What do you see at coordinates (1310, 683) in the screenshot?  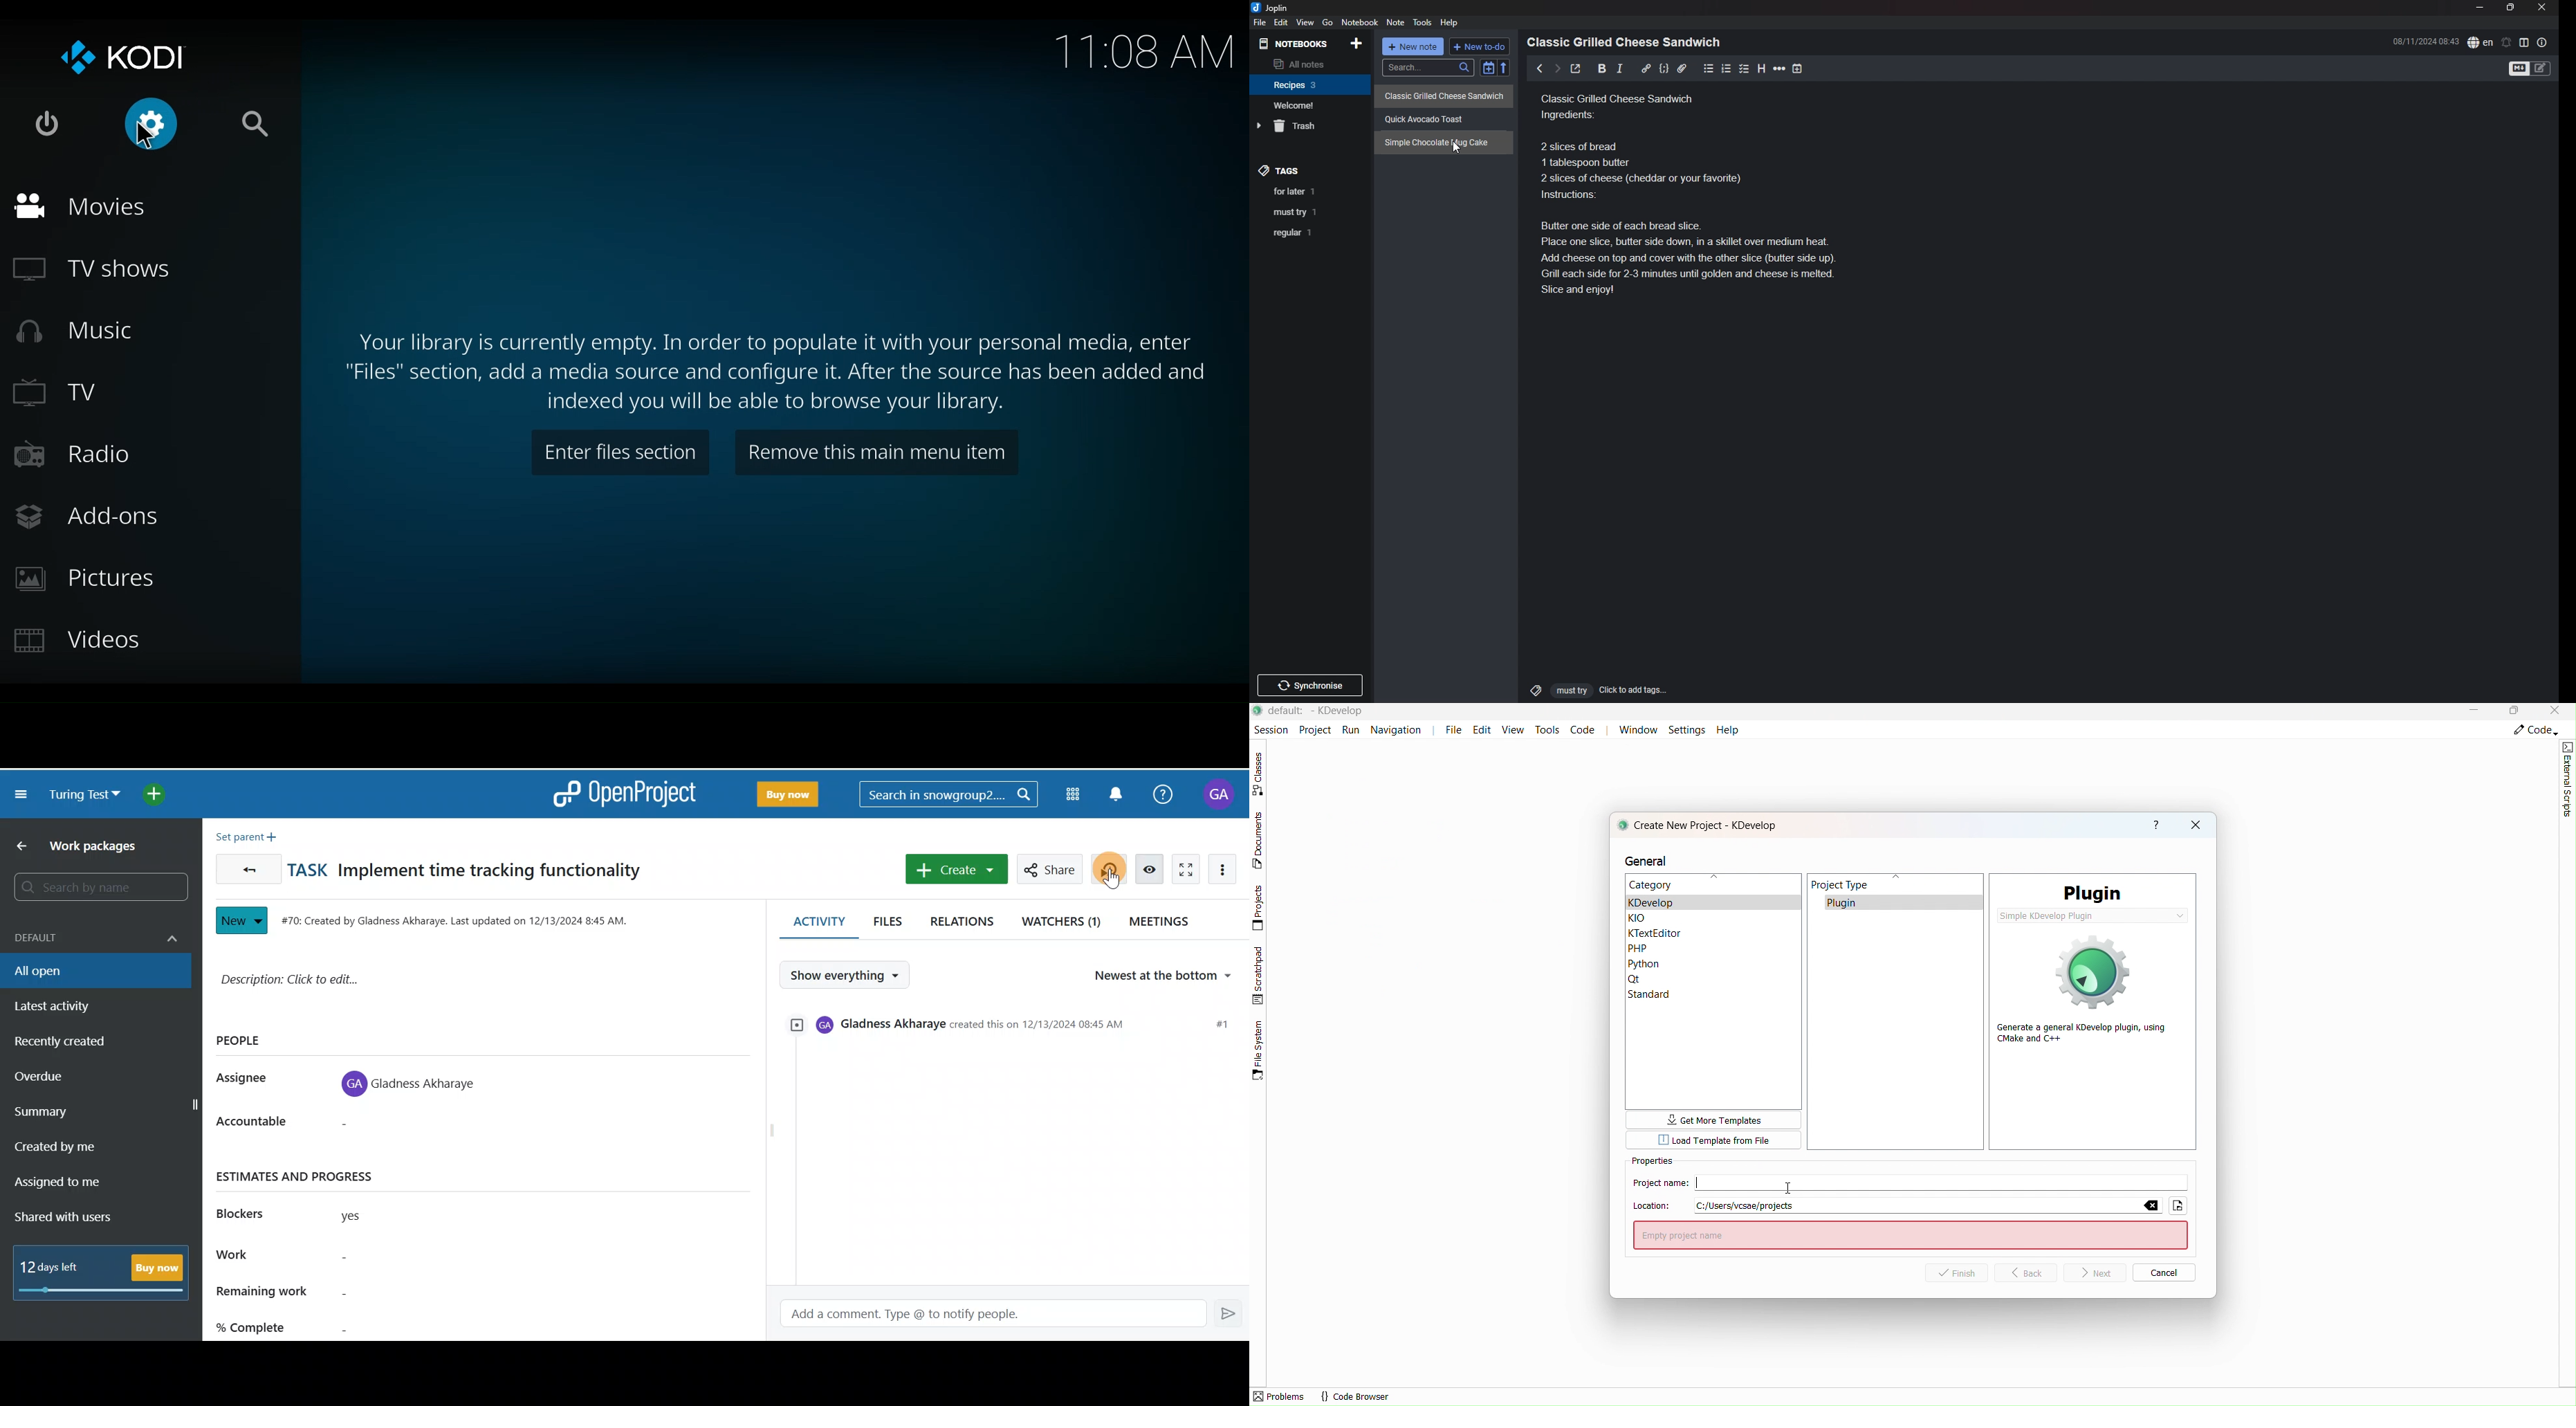 I see `` at bounding box center [1310, 683].